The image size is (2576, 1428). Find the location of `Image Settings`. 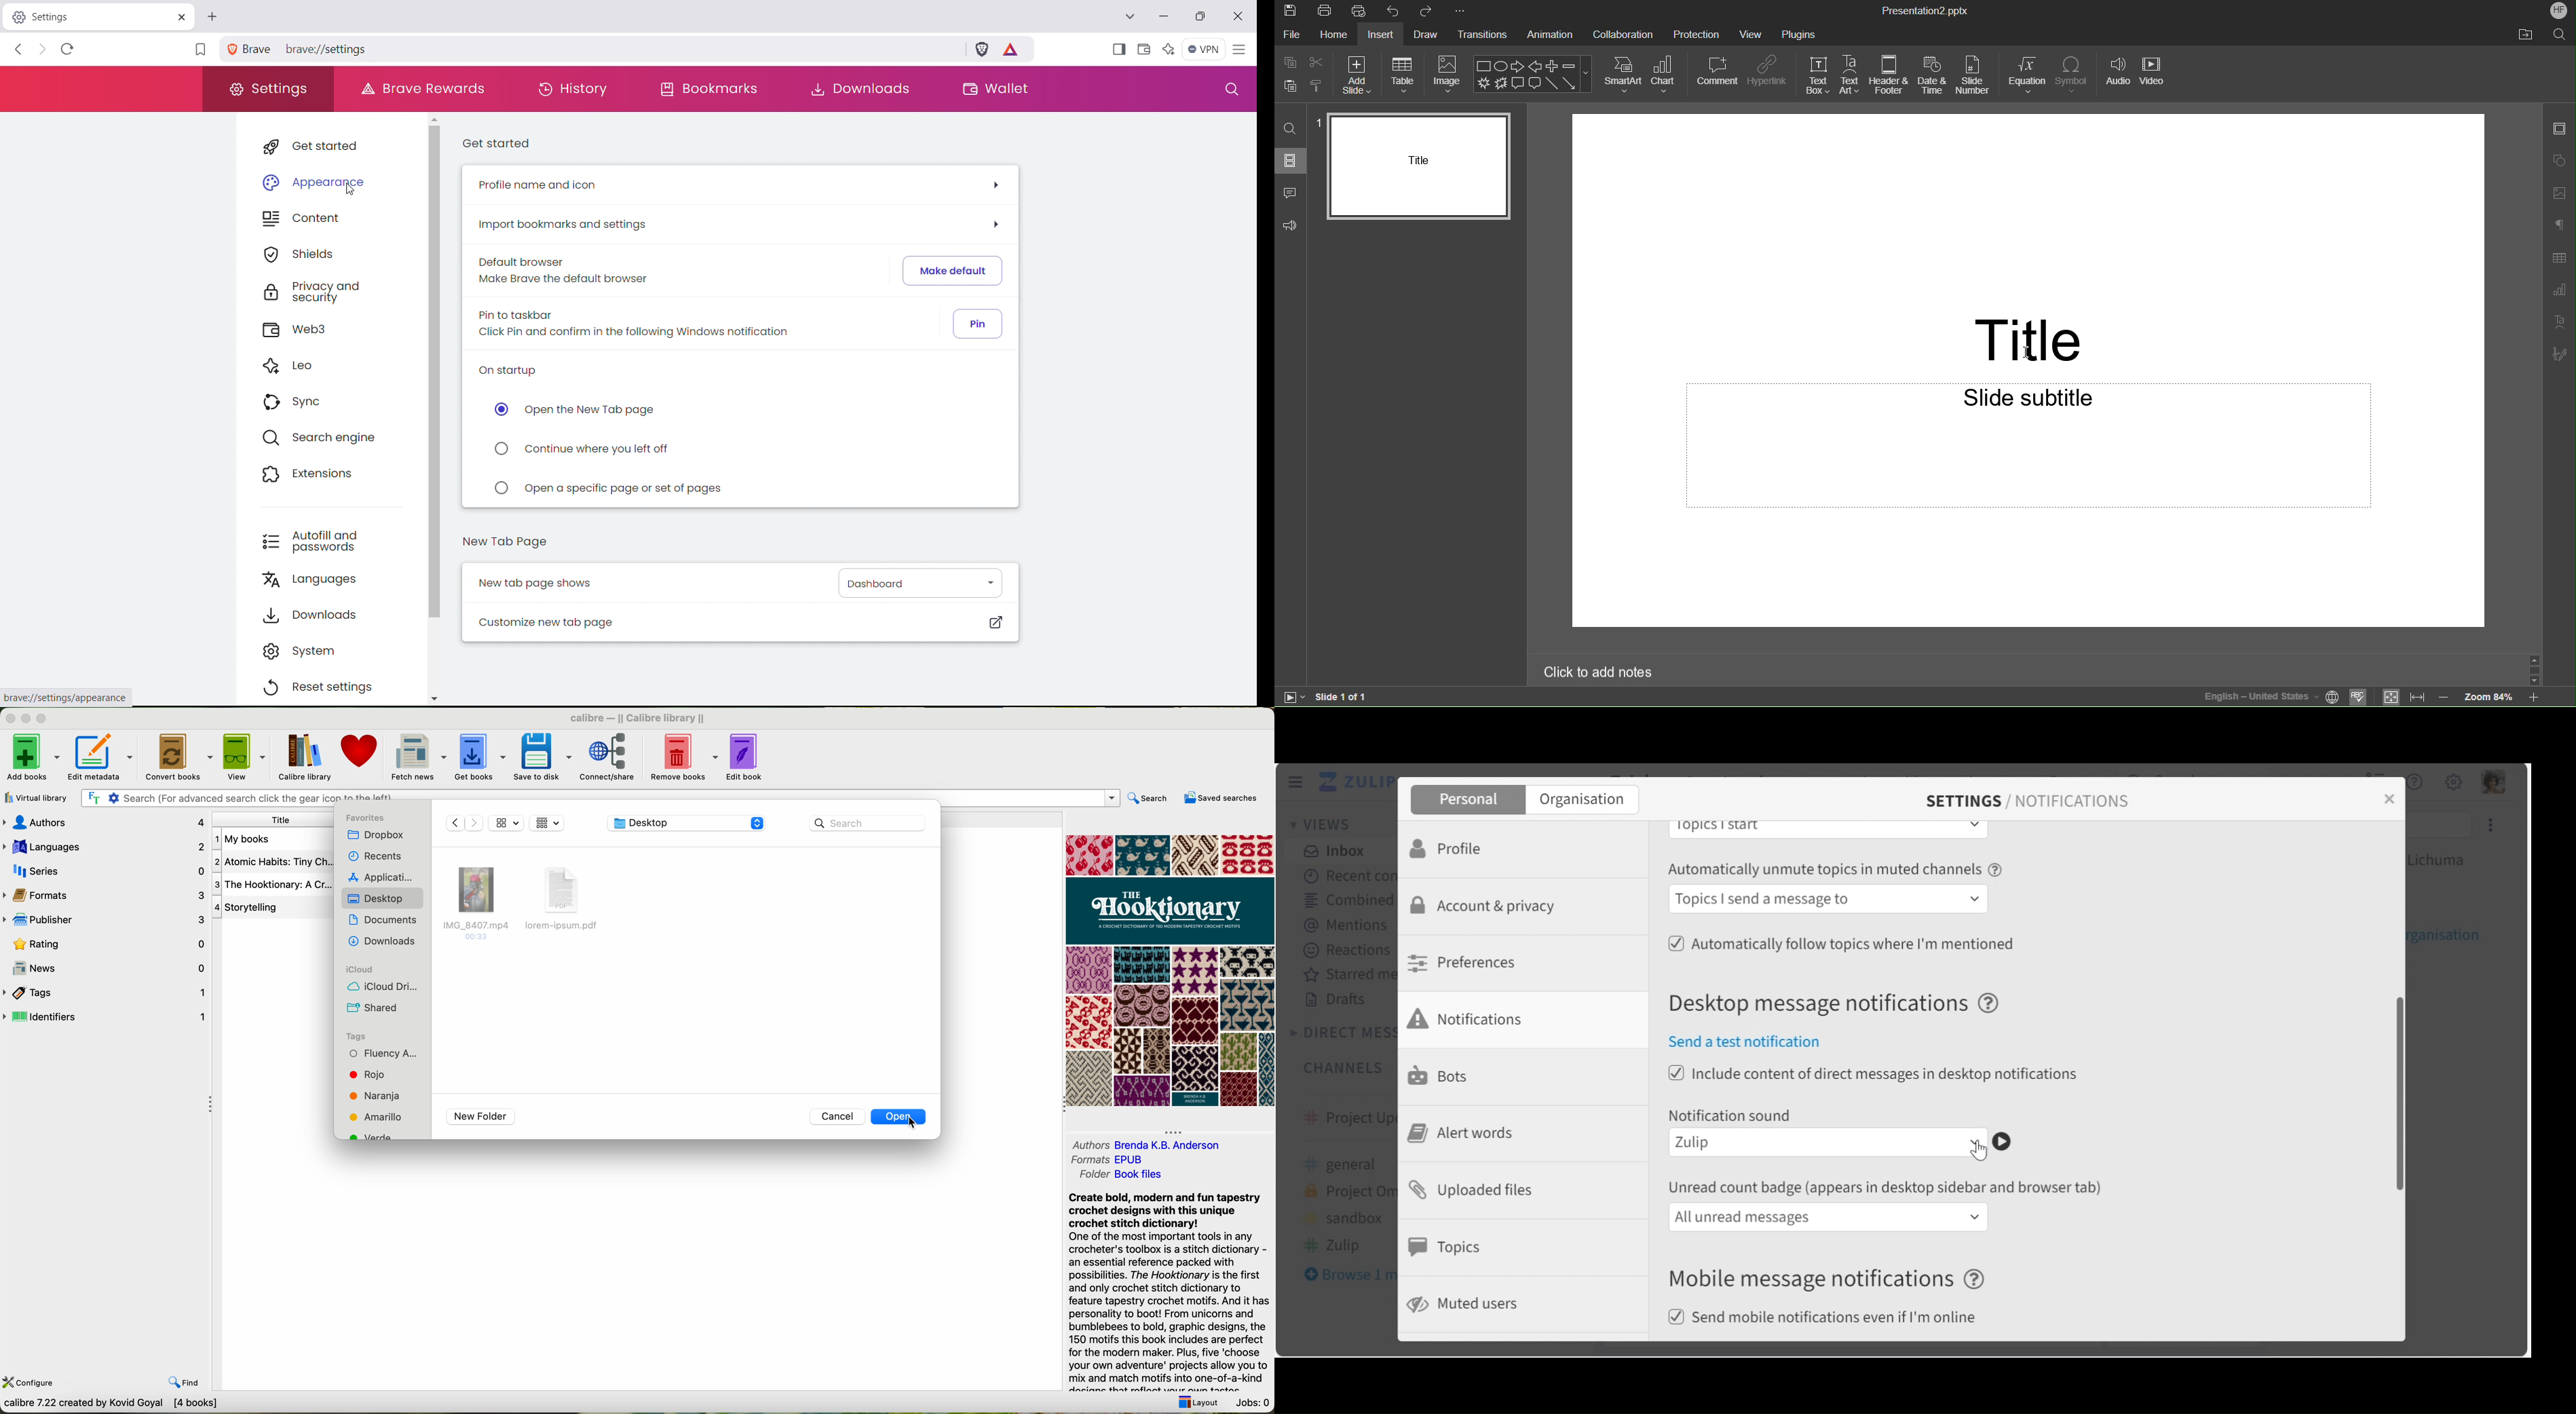

Image Settings is located at coordinates (2559, 194).